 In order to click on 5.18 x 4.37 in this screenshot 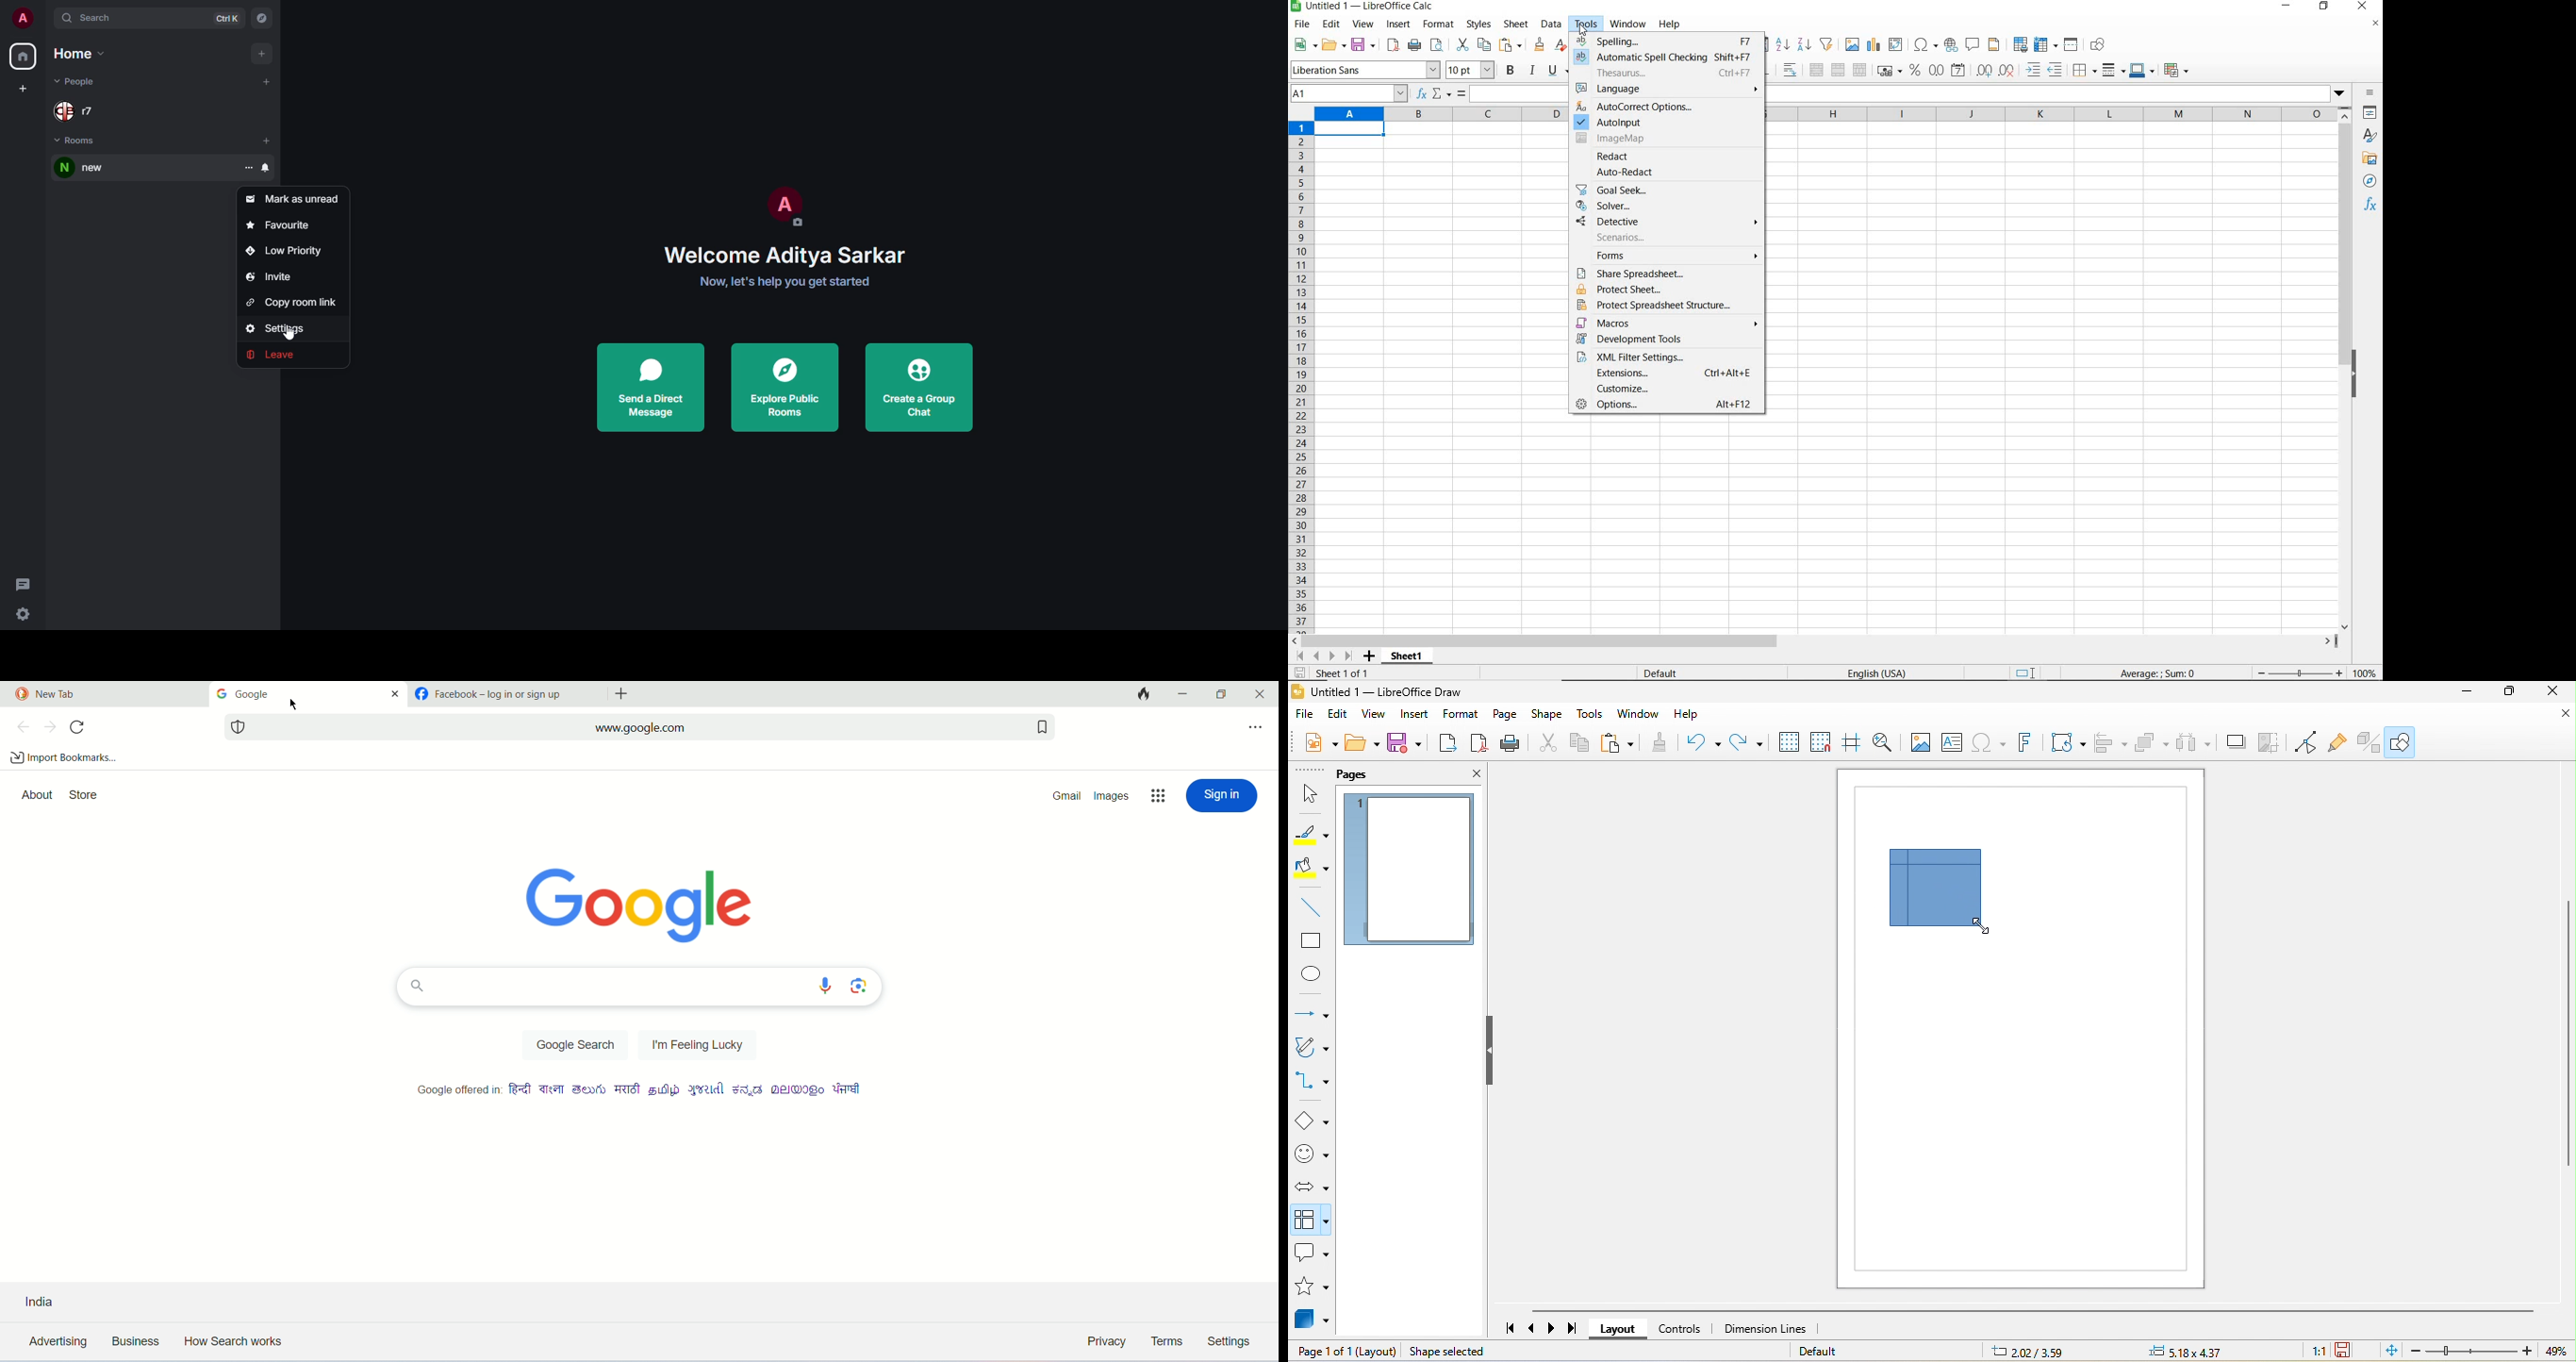, I will do `click(2203, 1351)`.